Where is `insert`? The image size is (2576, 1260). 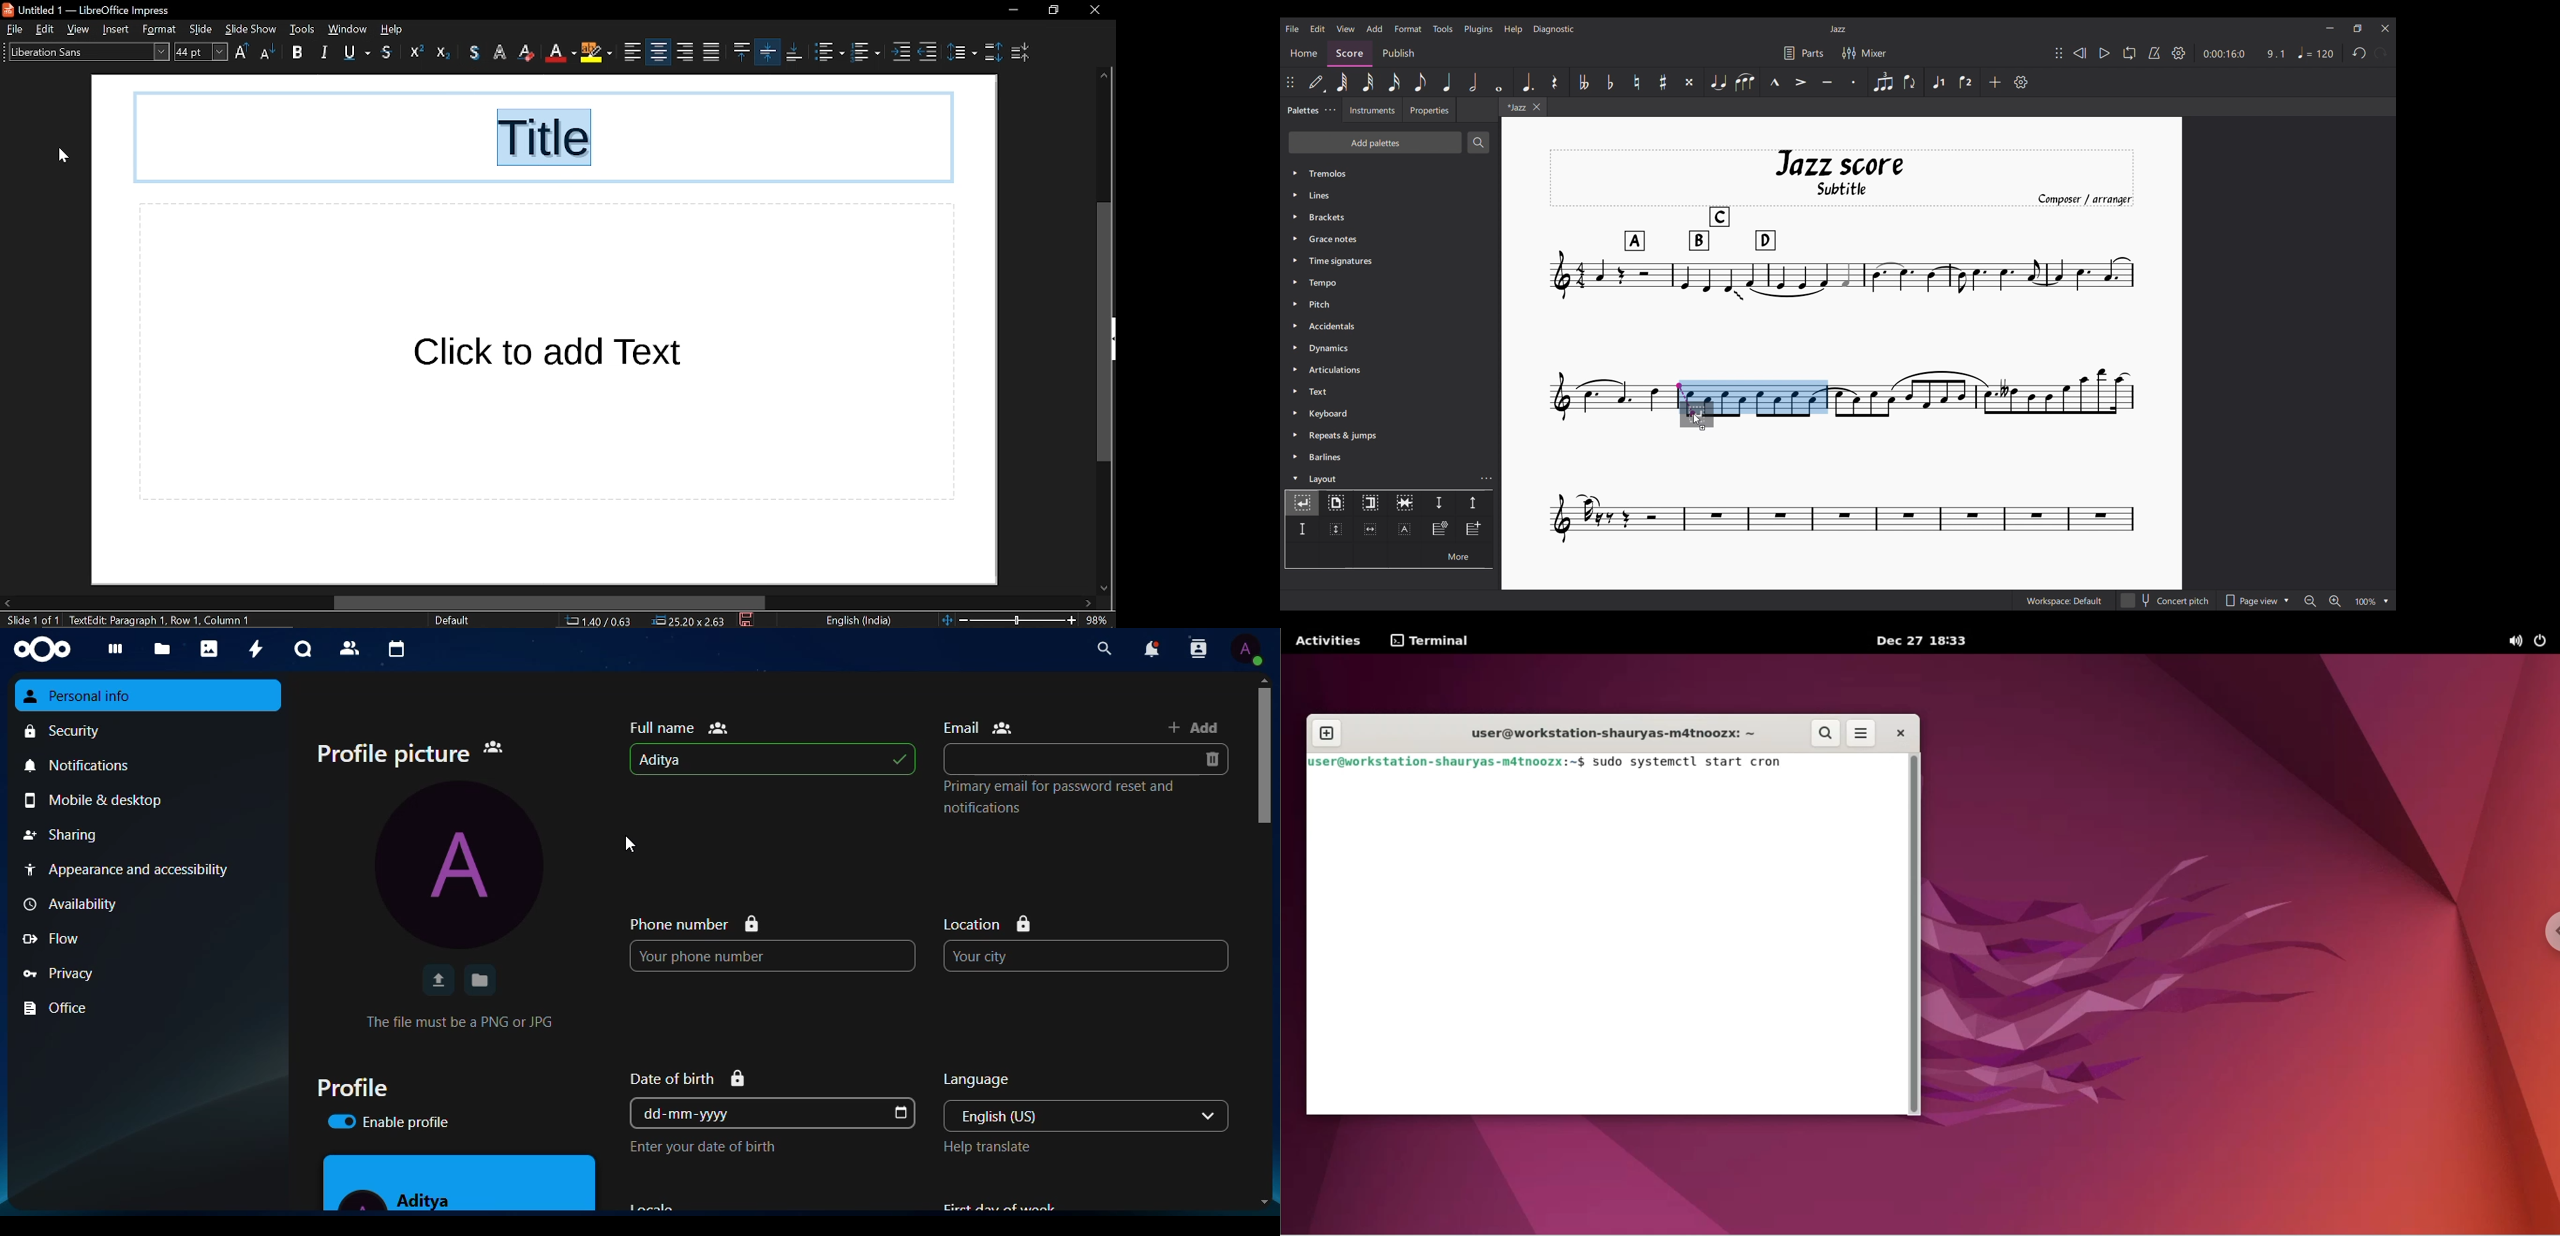
insert is located at coordinates (119, 29).